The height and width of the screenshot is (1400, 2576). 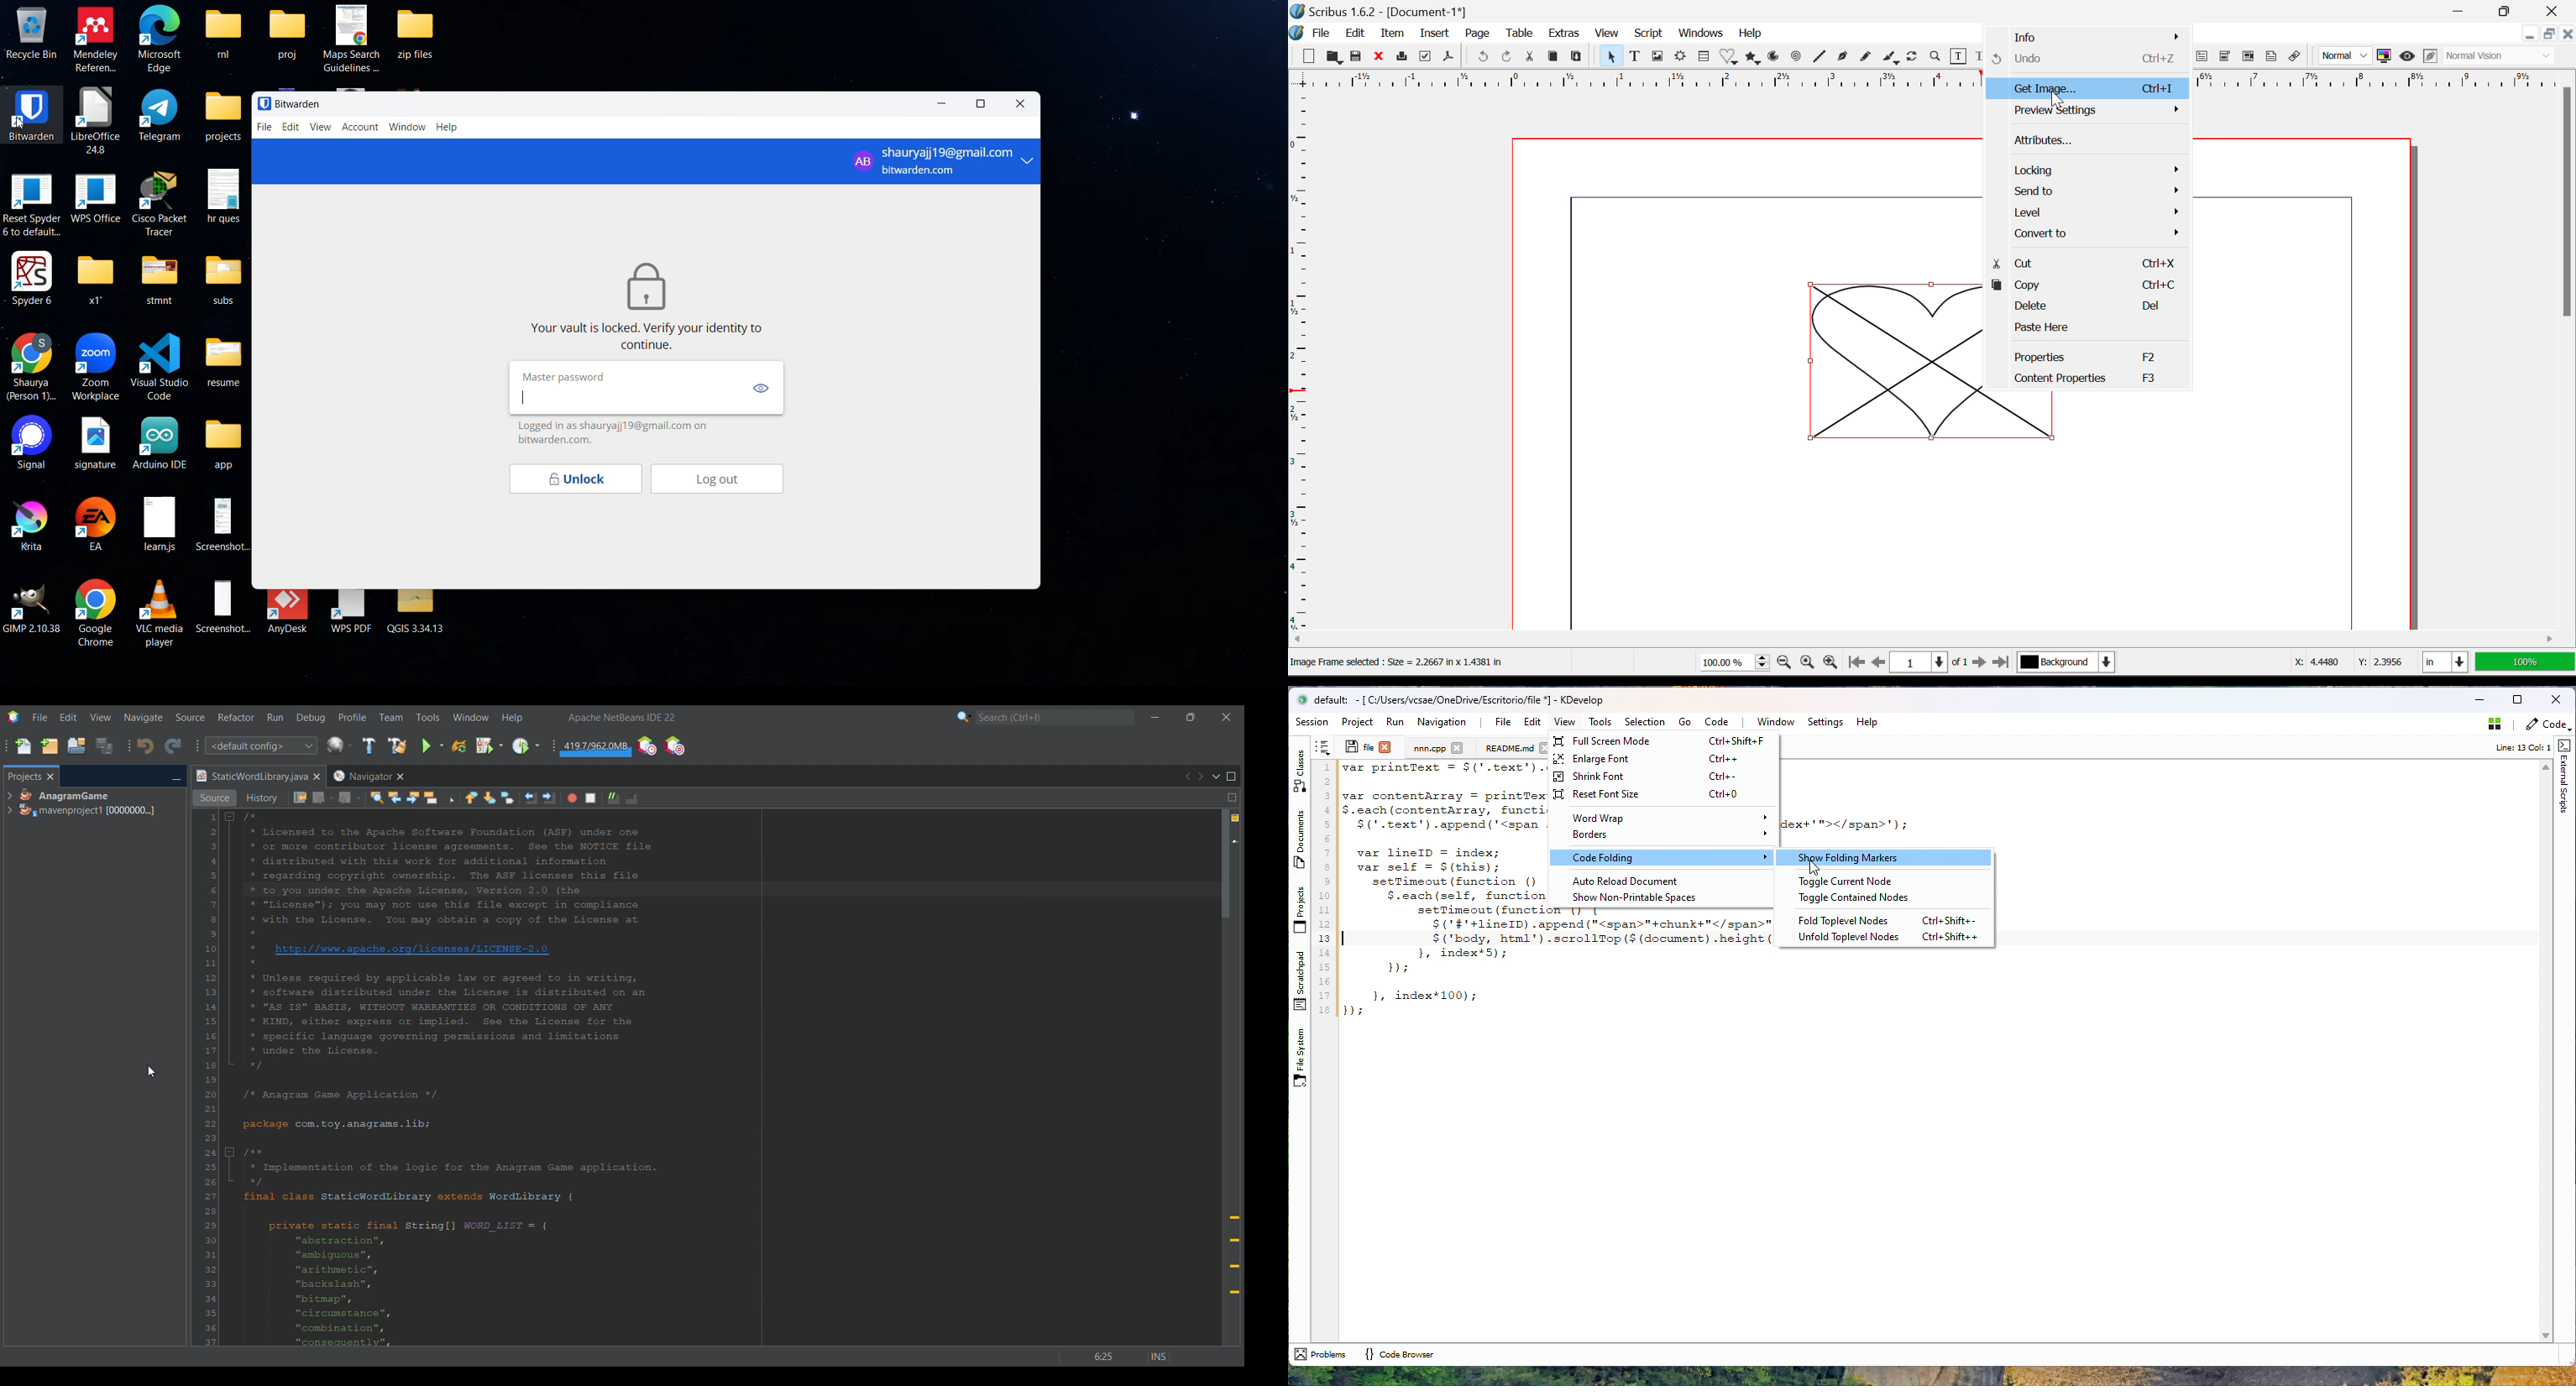 What do you see at coordinates (2511, 11) in the screenshot?
I see `Minimize` at bounding box center [2511, 11].